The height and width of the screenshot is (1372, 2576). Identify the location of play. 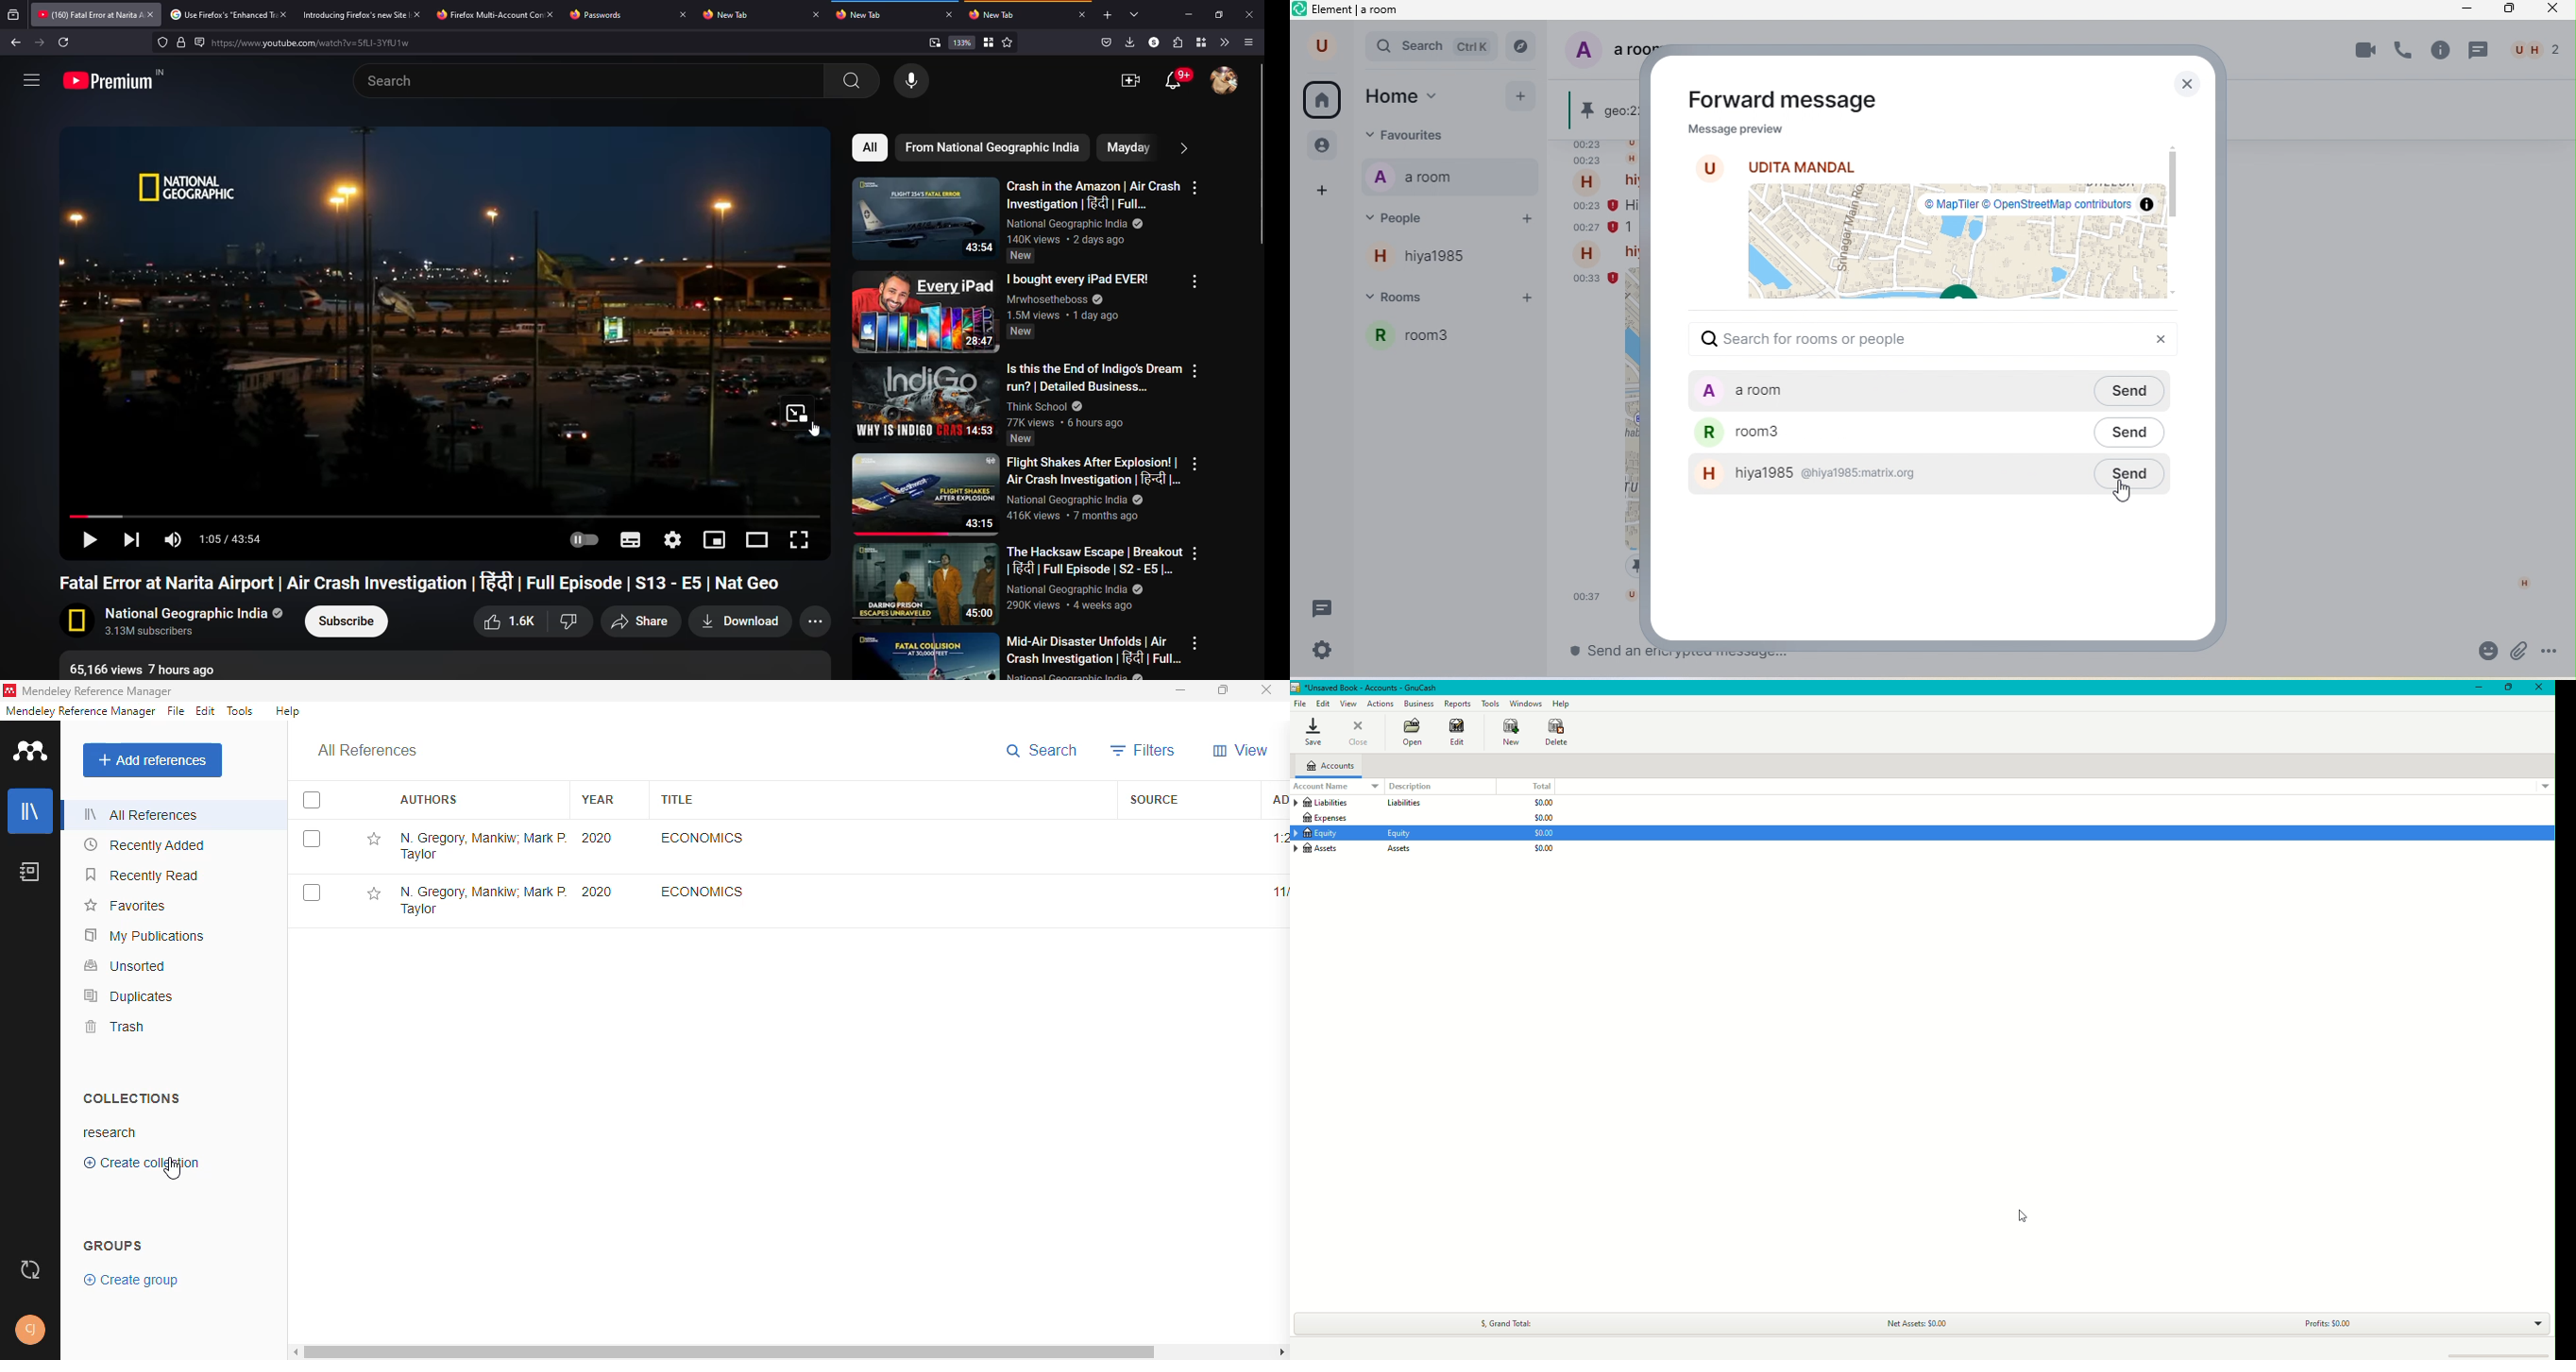
(88, 541).